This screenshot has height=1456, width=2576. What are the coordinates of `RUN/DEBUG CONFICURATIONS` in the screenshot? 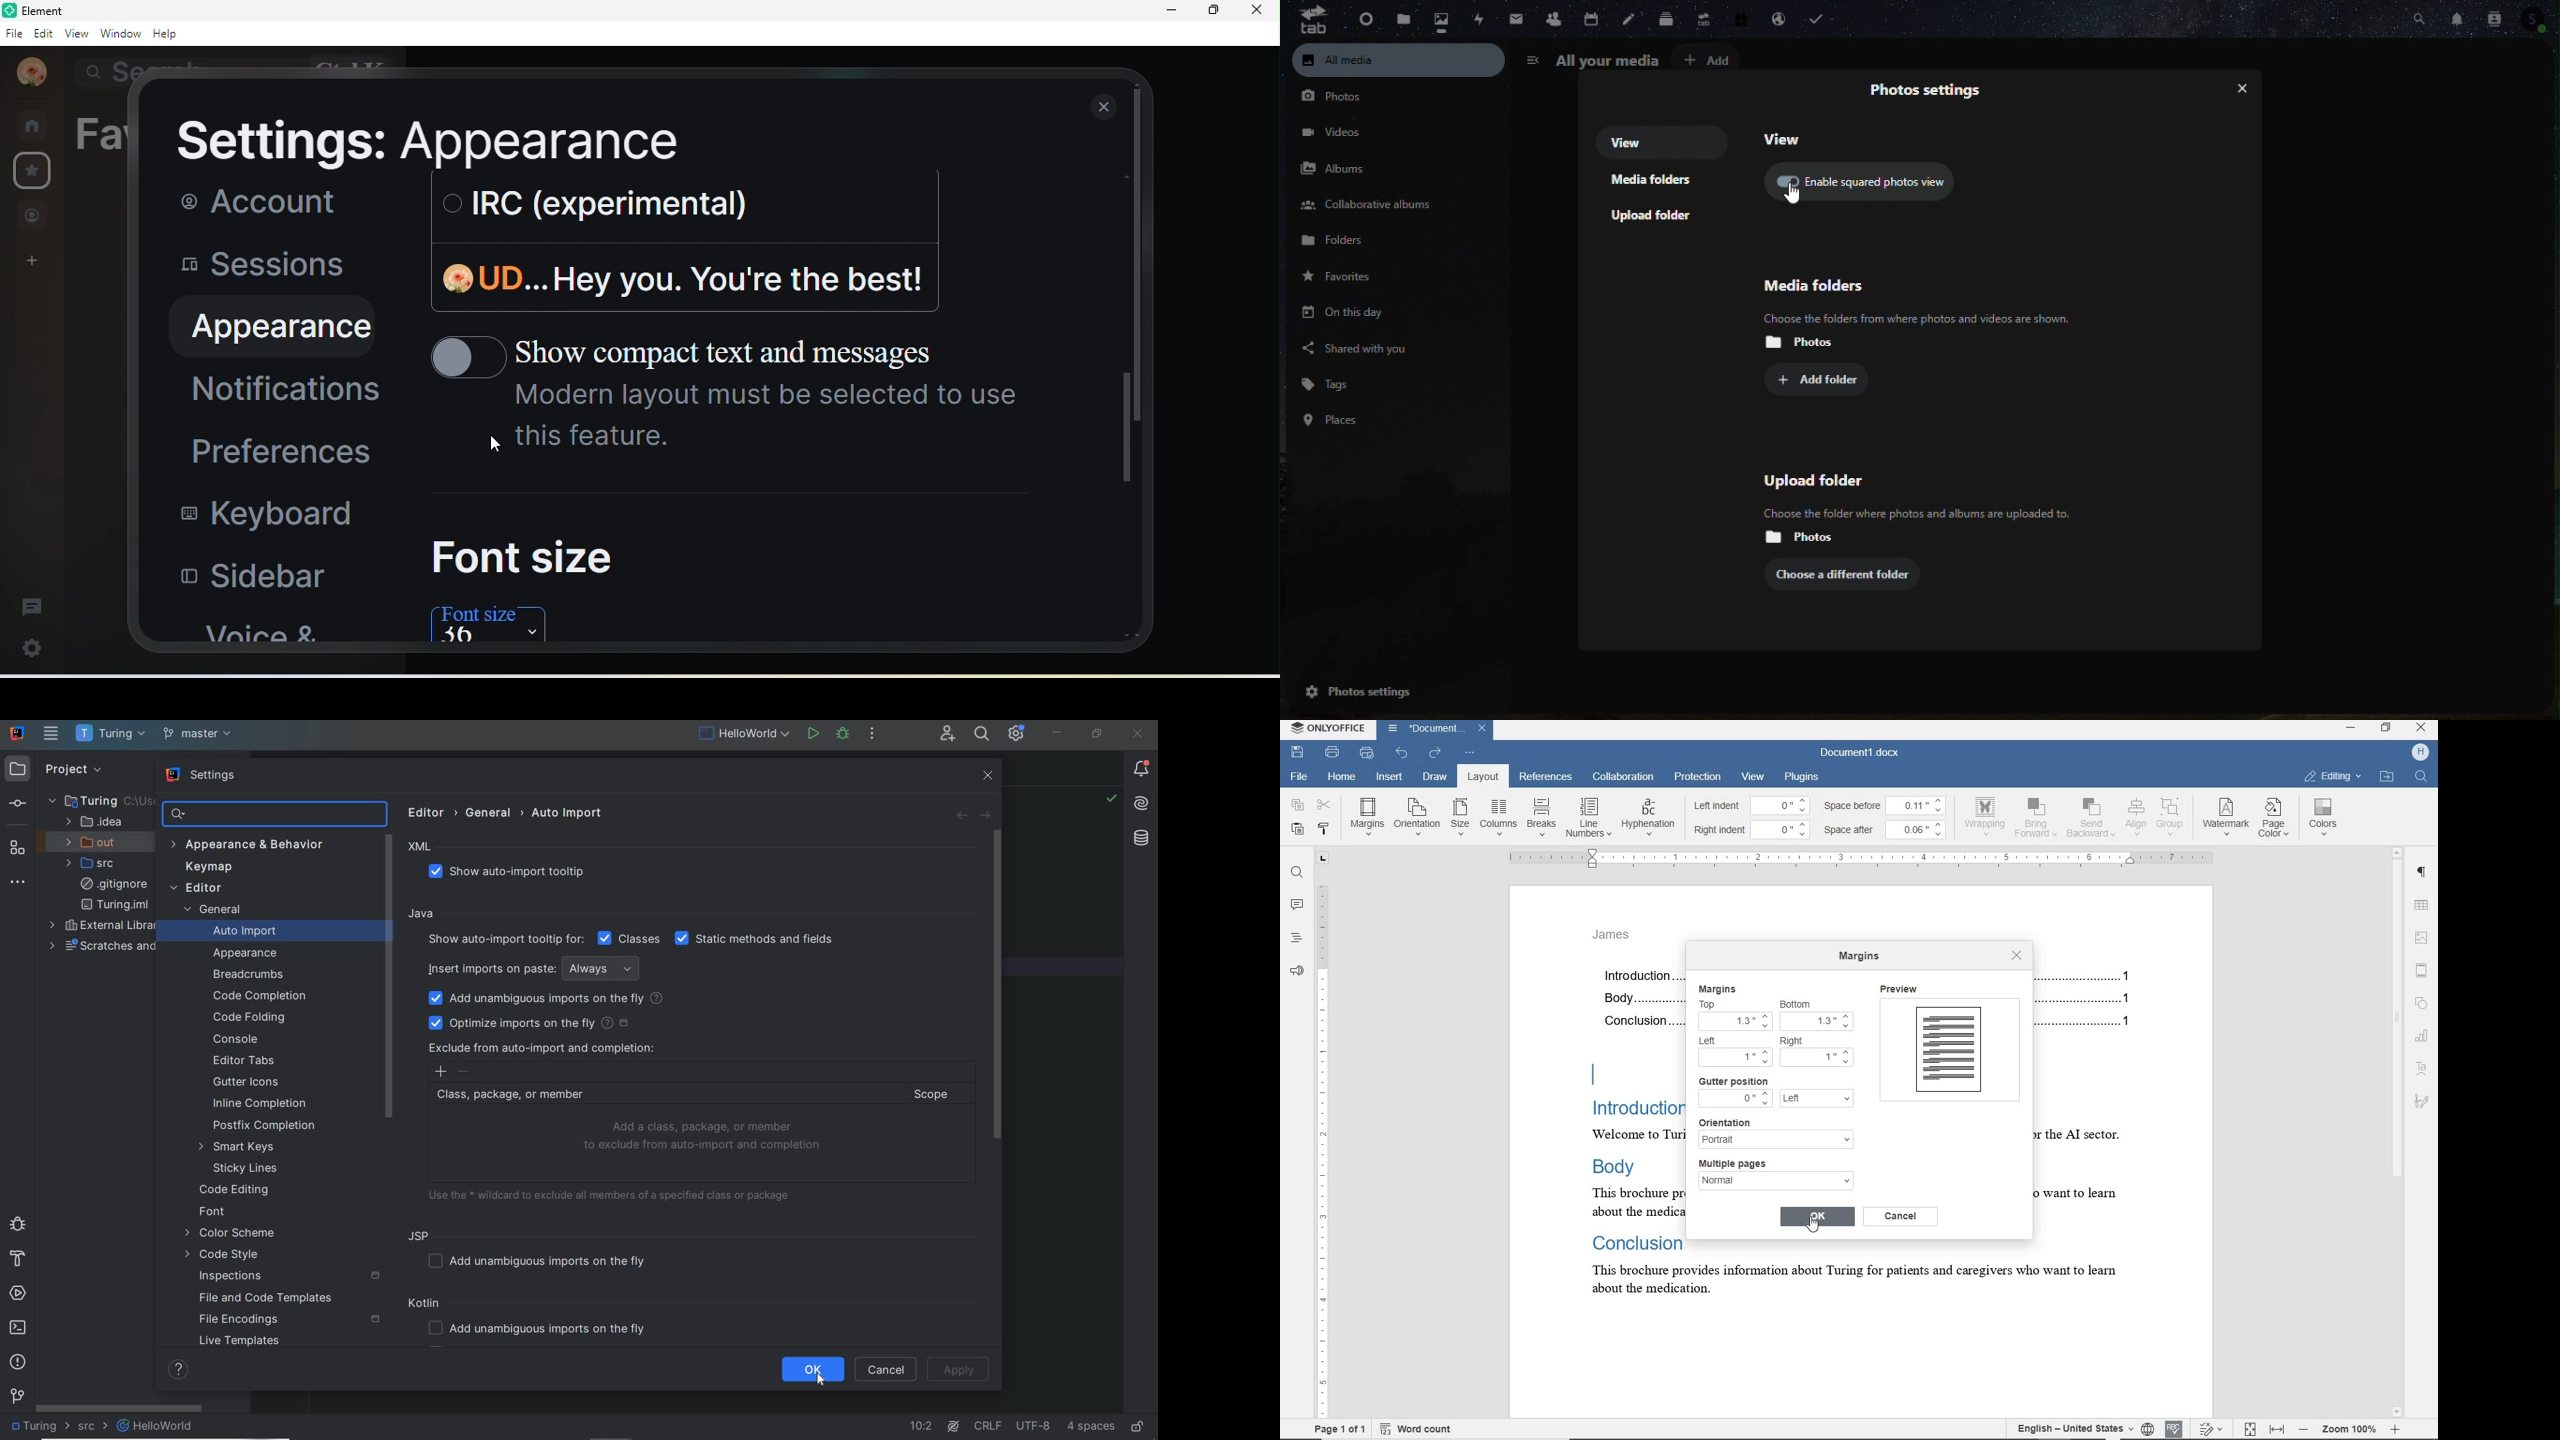 It's located at (745, 733).